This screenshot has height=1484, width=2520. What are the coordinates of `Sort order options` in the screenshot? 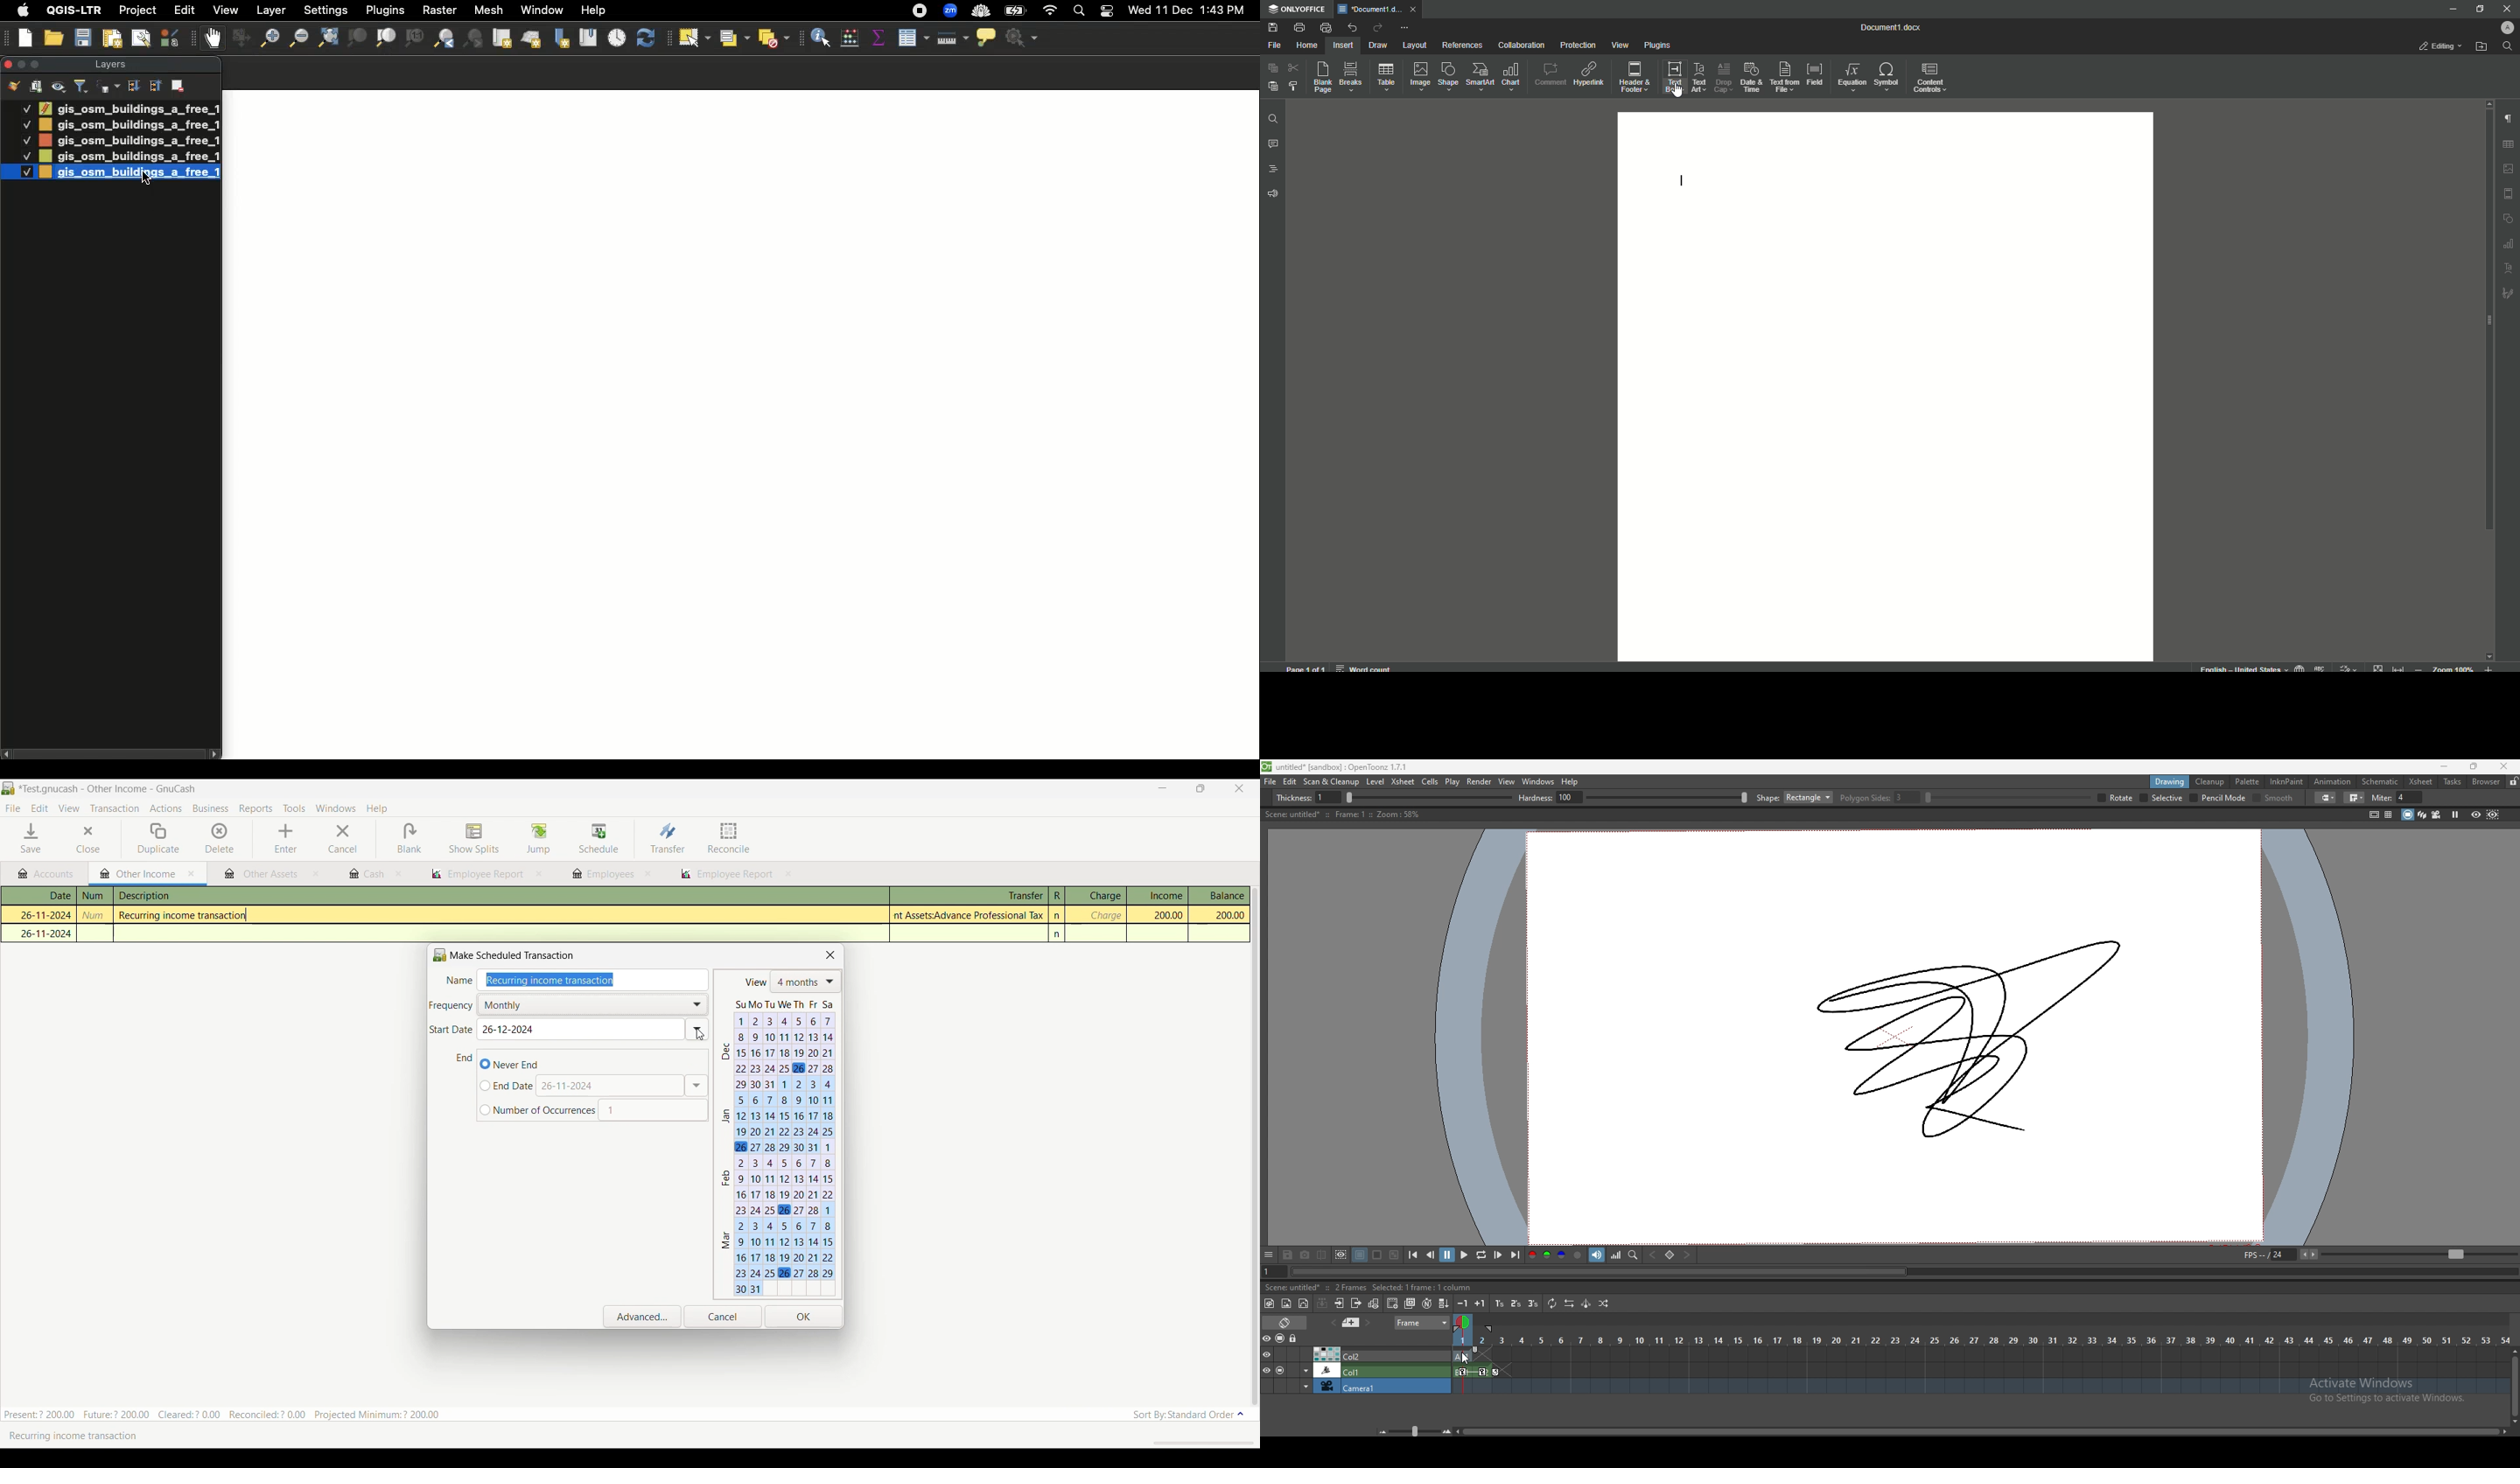 It's located at (1188, 1415).